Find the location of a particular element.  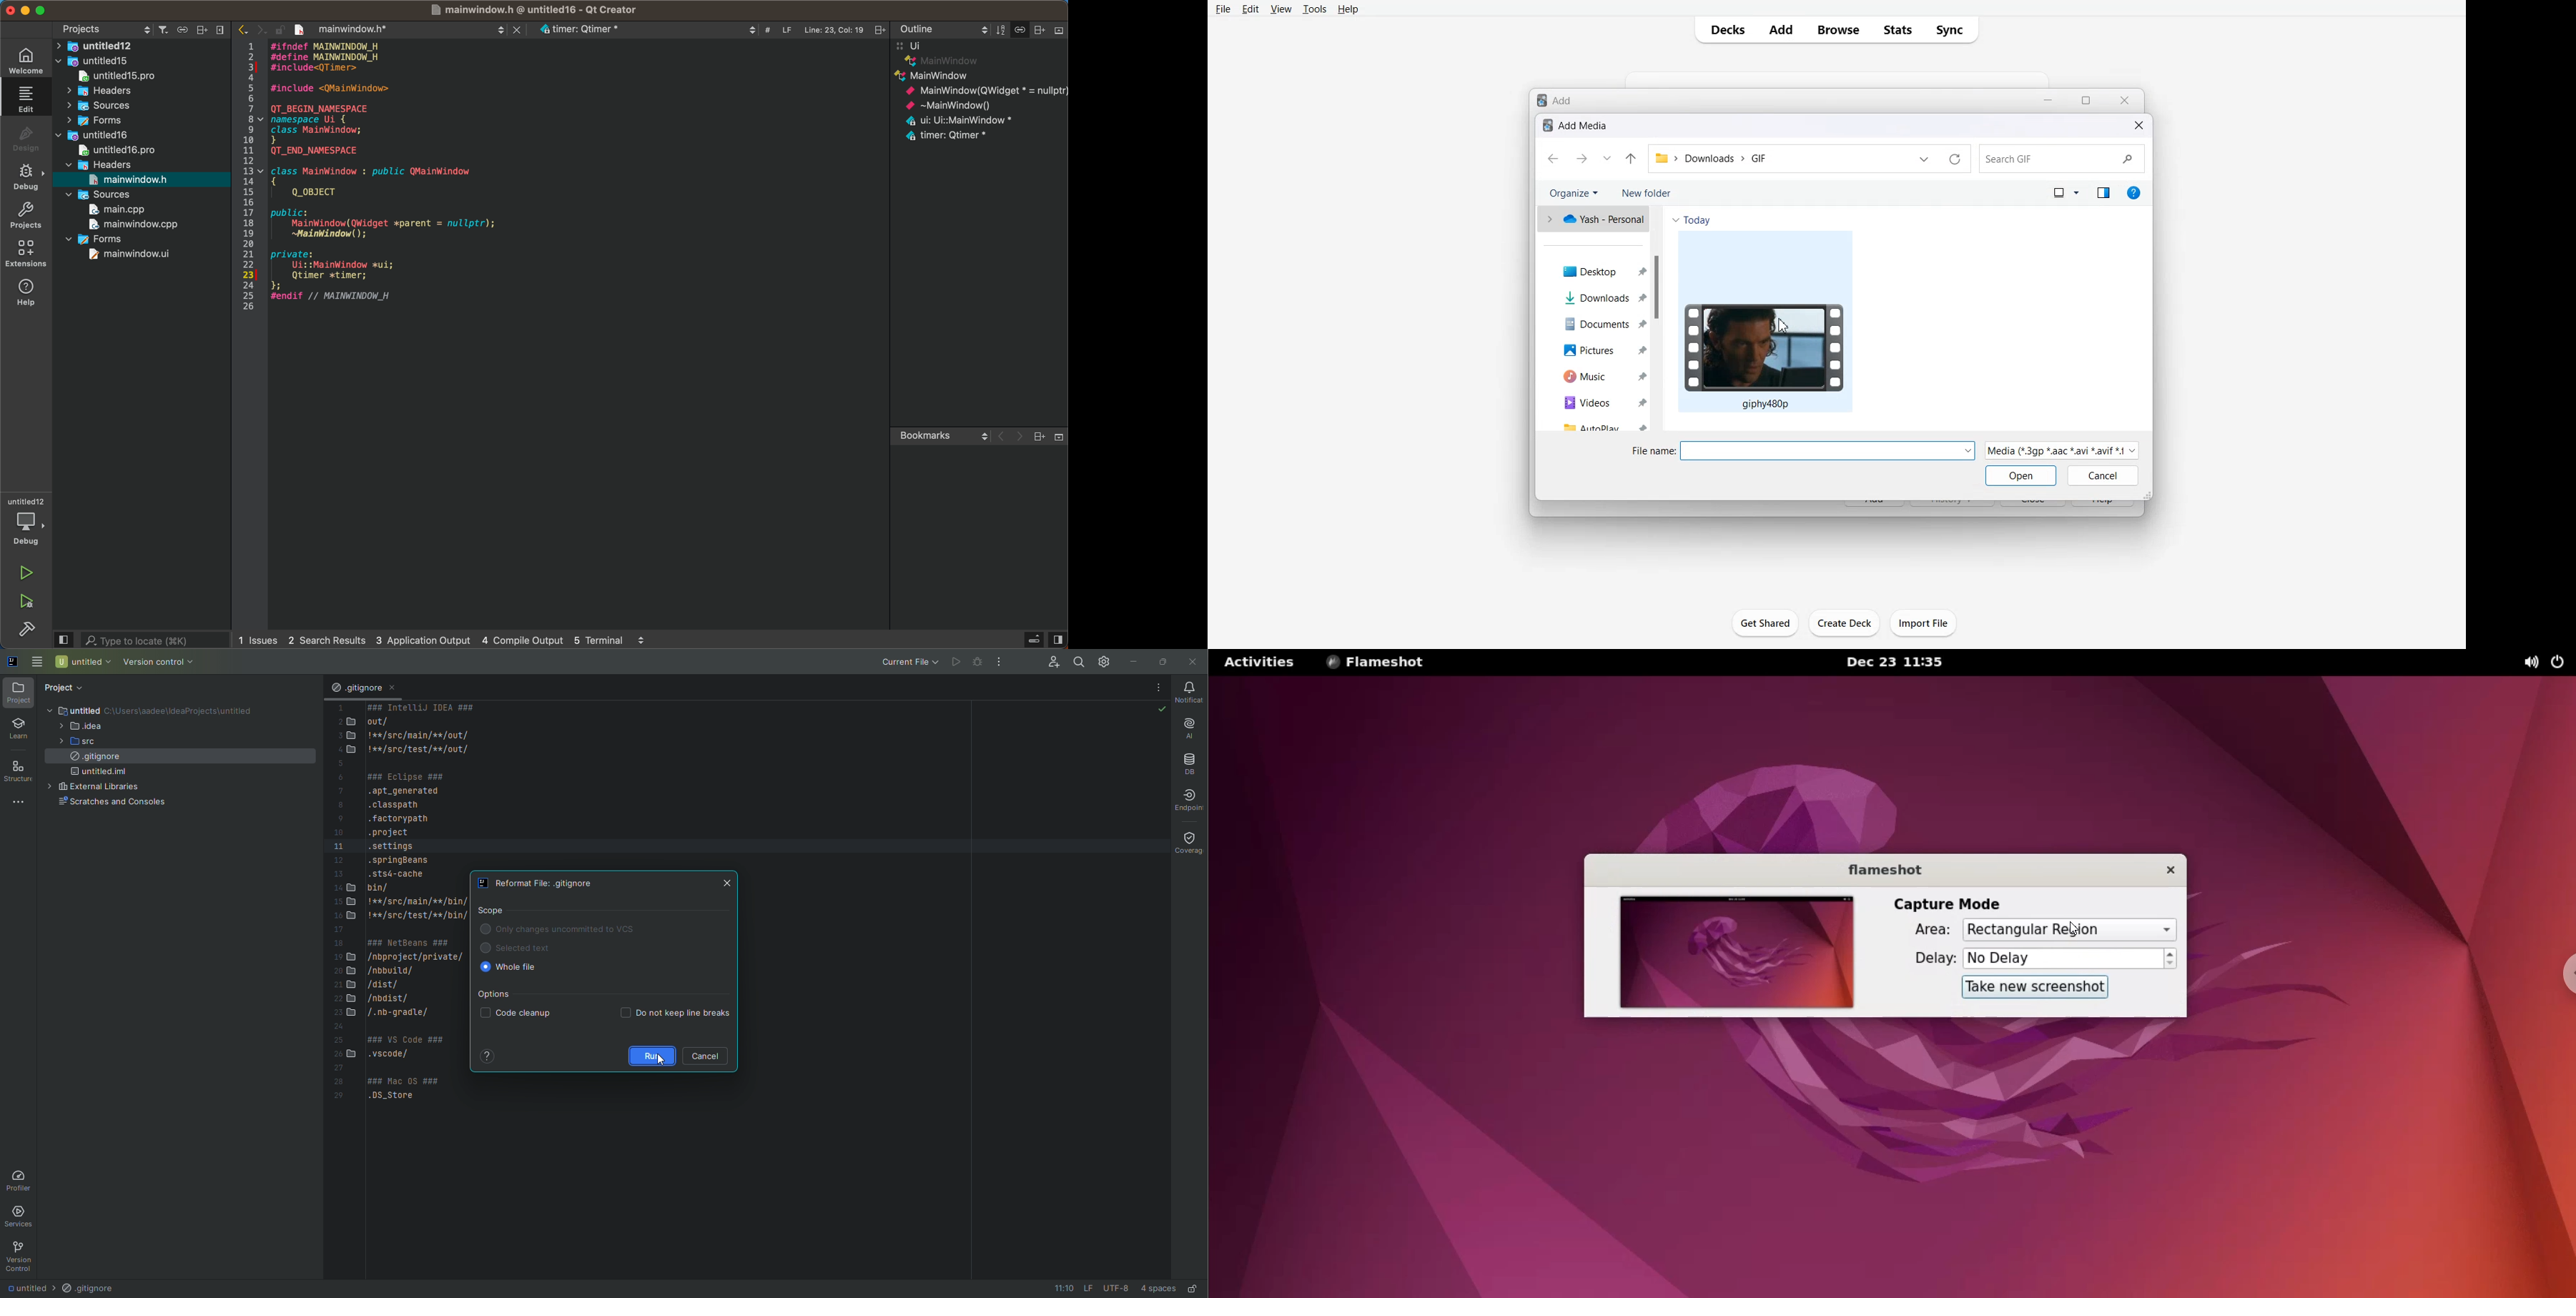

Vertical scroll bar is located at coordinates (1656, 317).